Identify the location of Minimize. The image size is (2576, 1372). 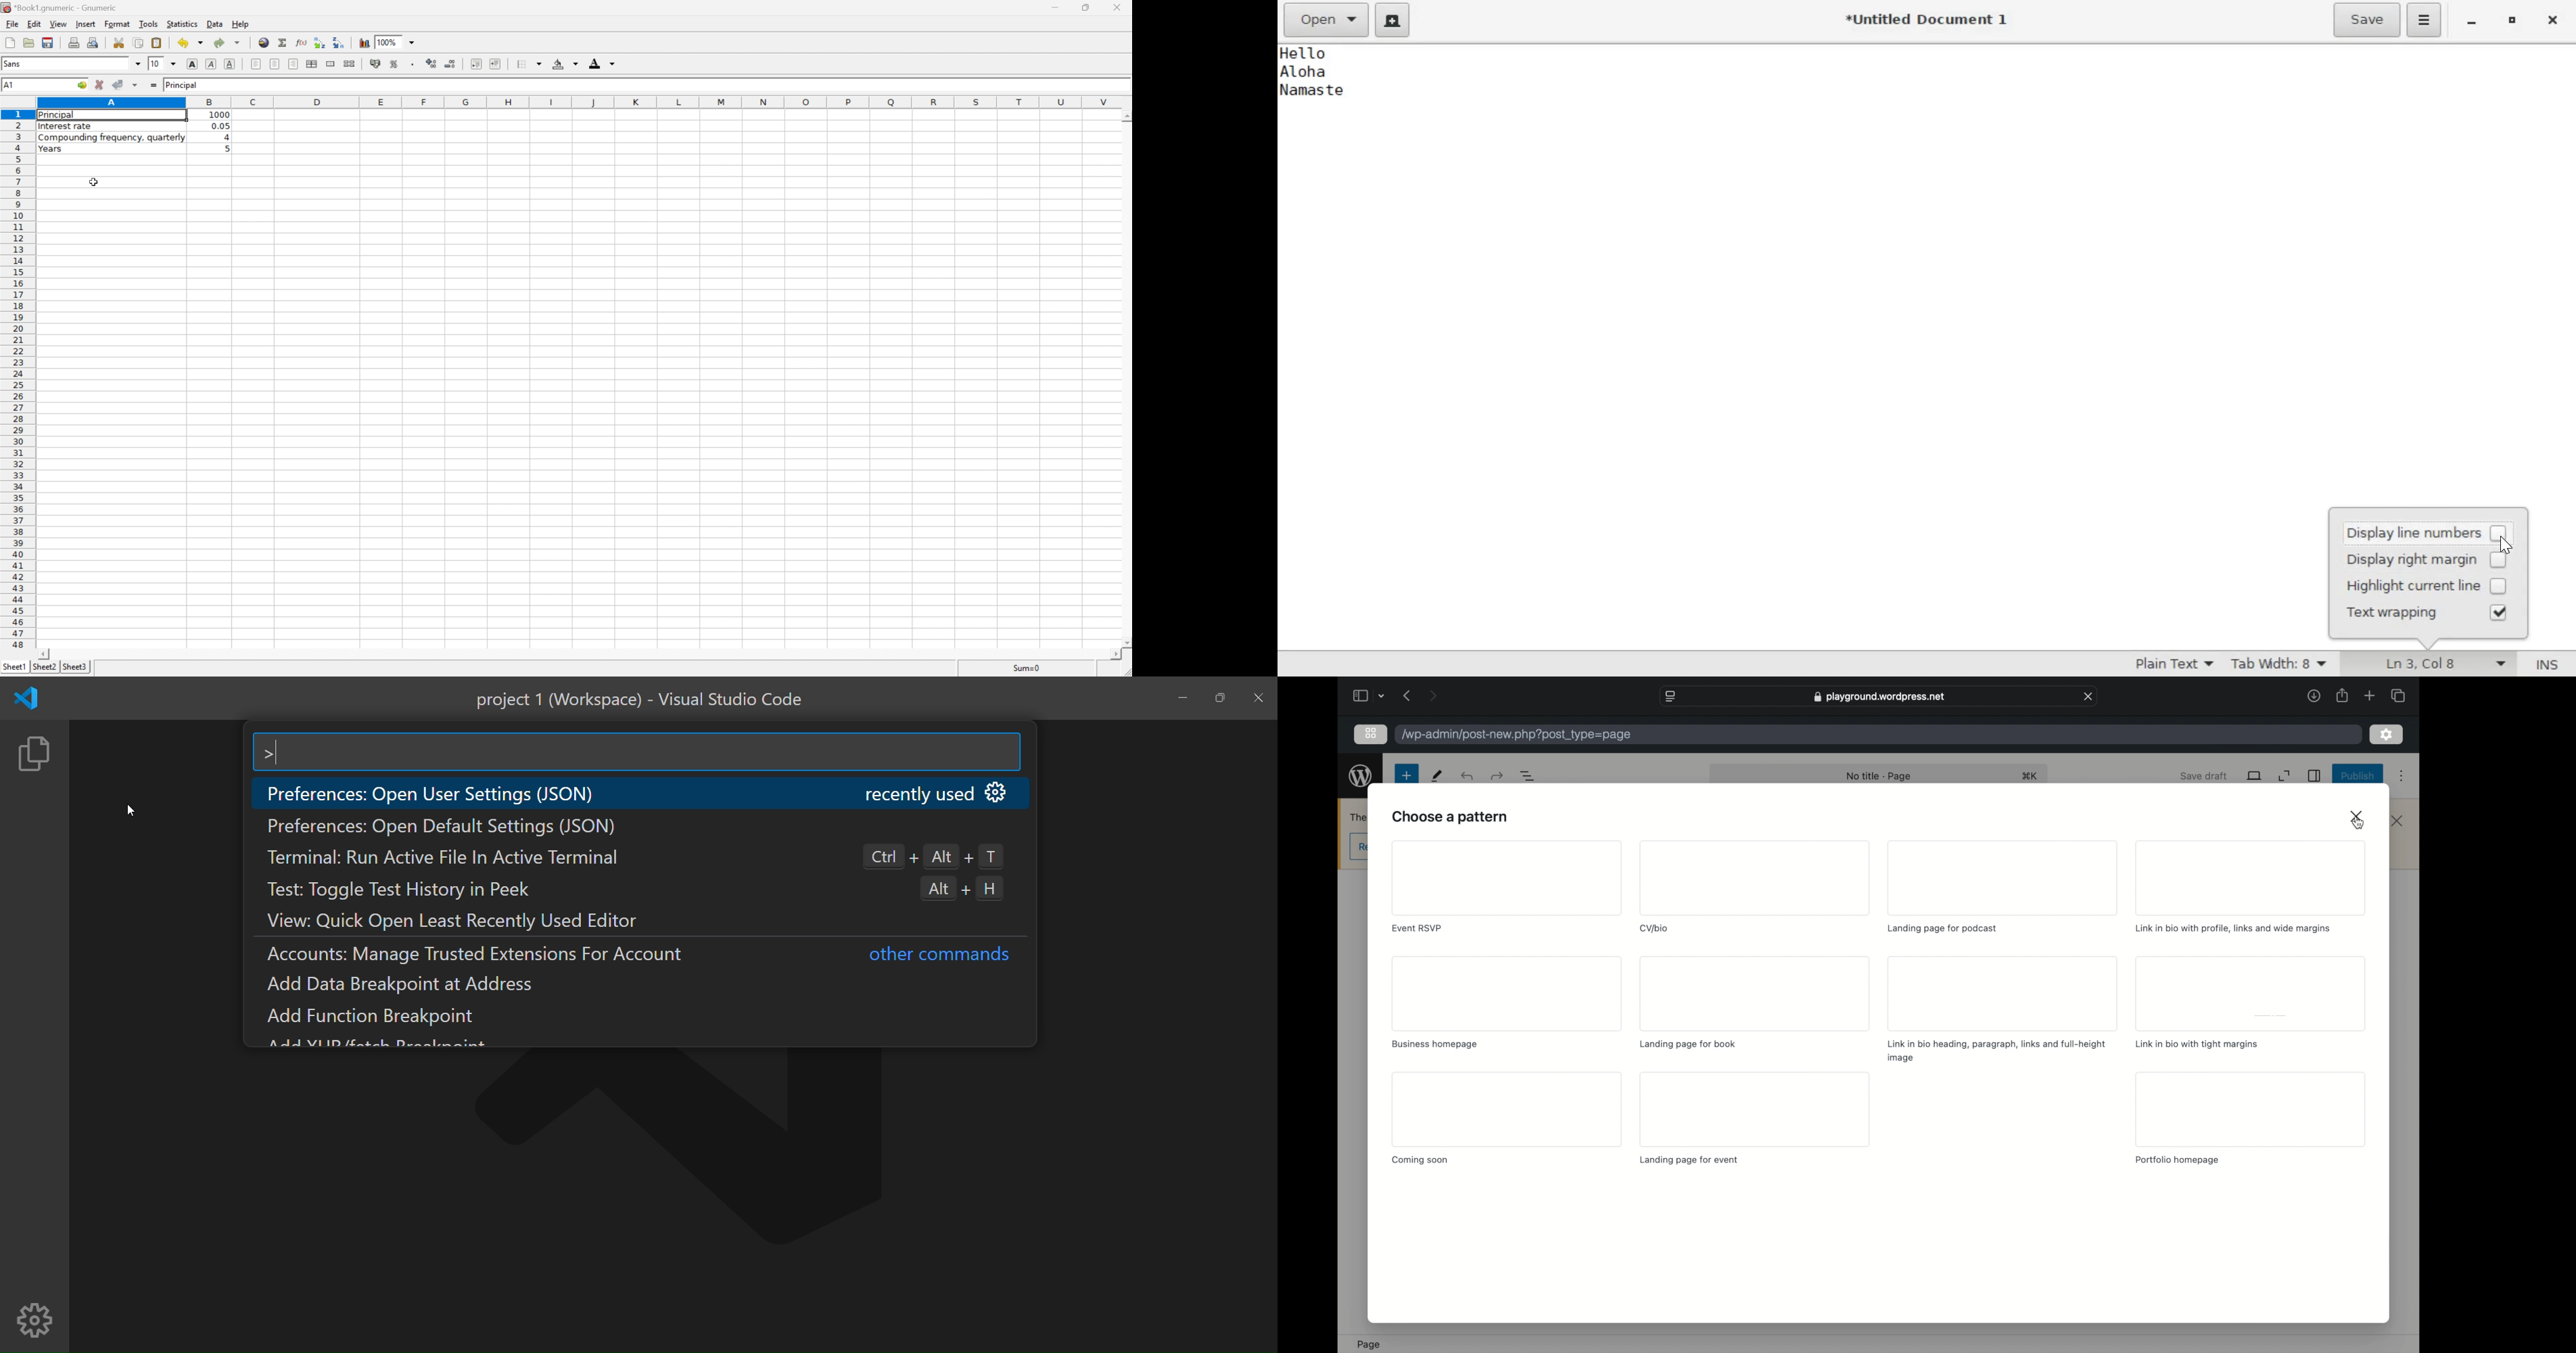
(2470, 23).